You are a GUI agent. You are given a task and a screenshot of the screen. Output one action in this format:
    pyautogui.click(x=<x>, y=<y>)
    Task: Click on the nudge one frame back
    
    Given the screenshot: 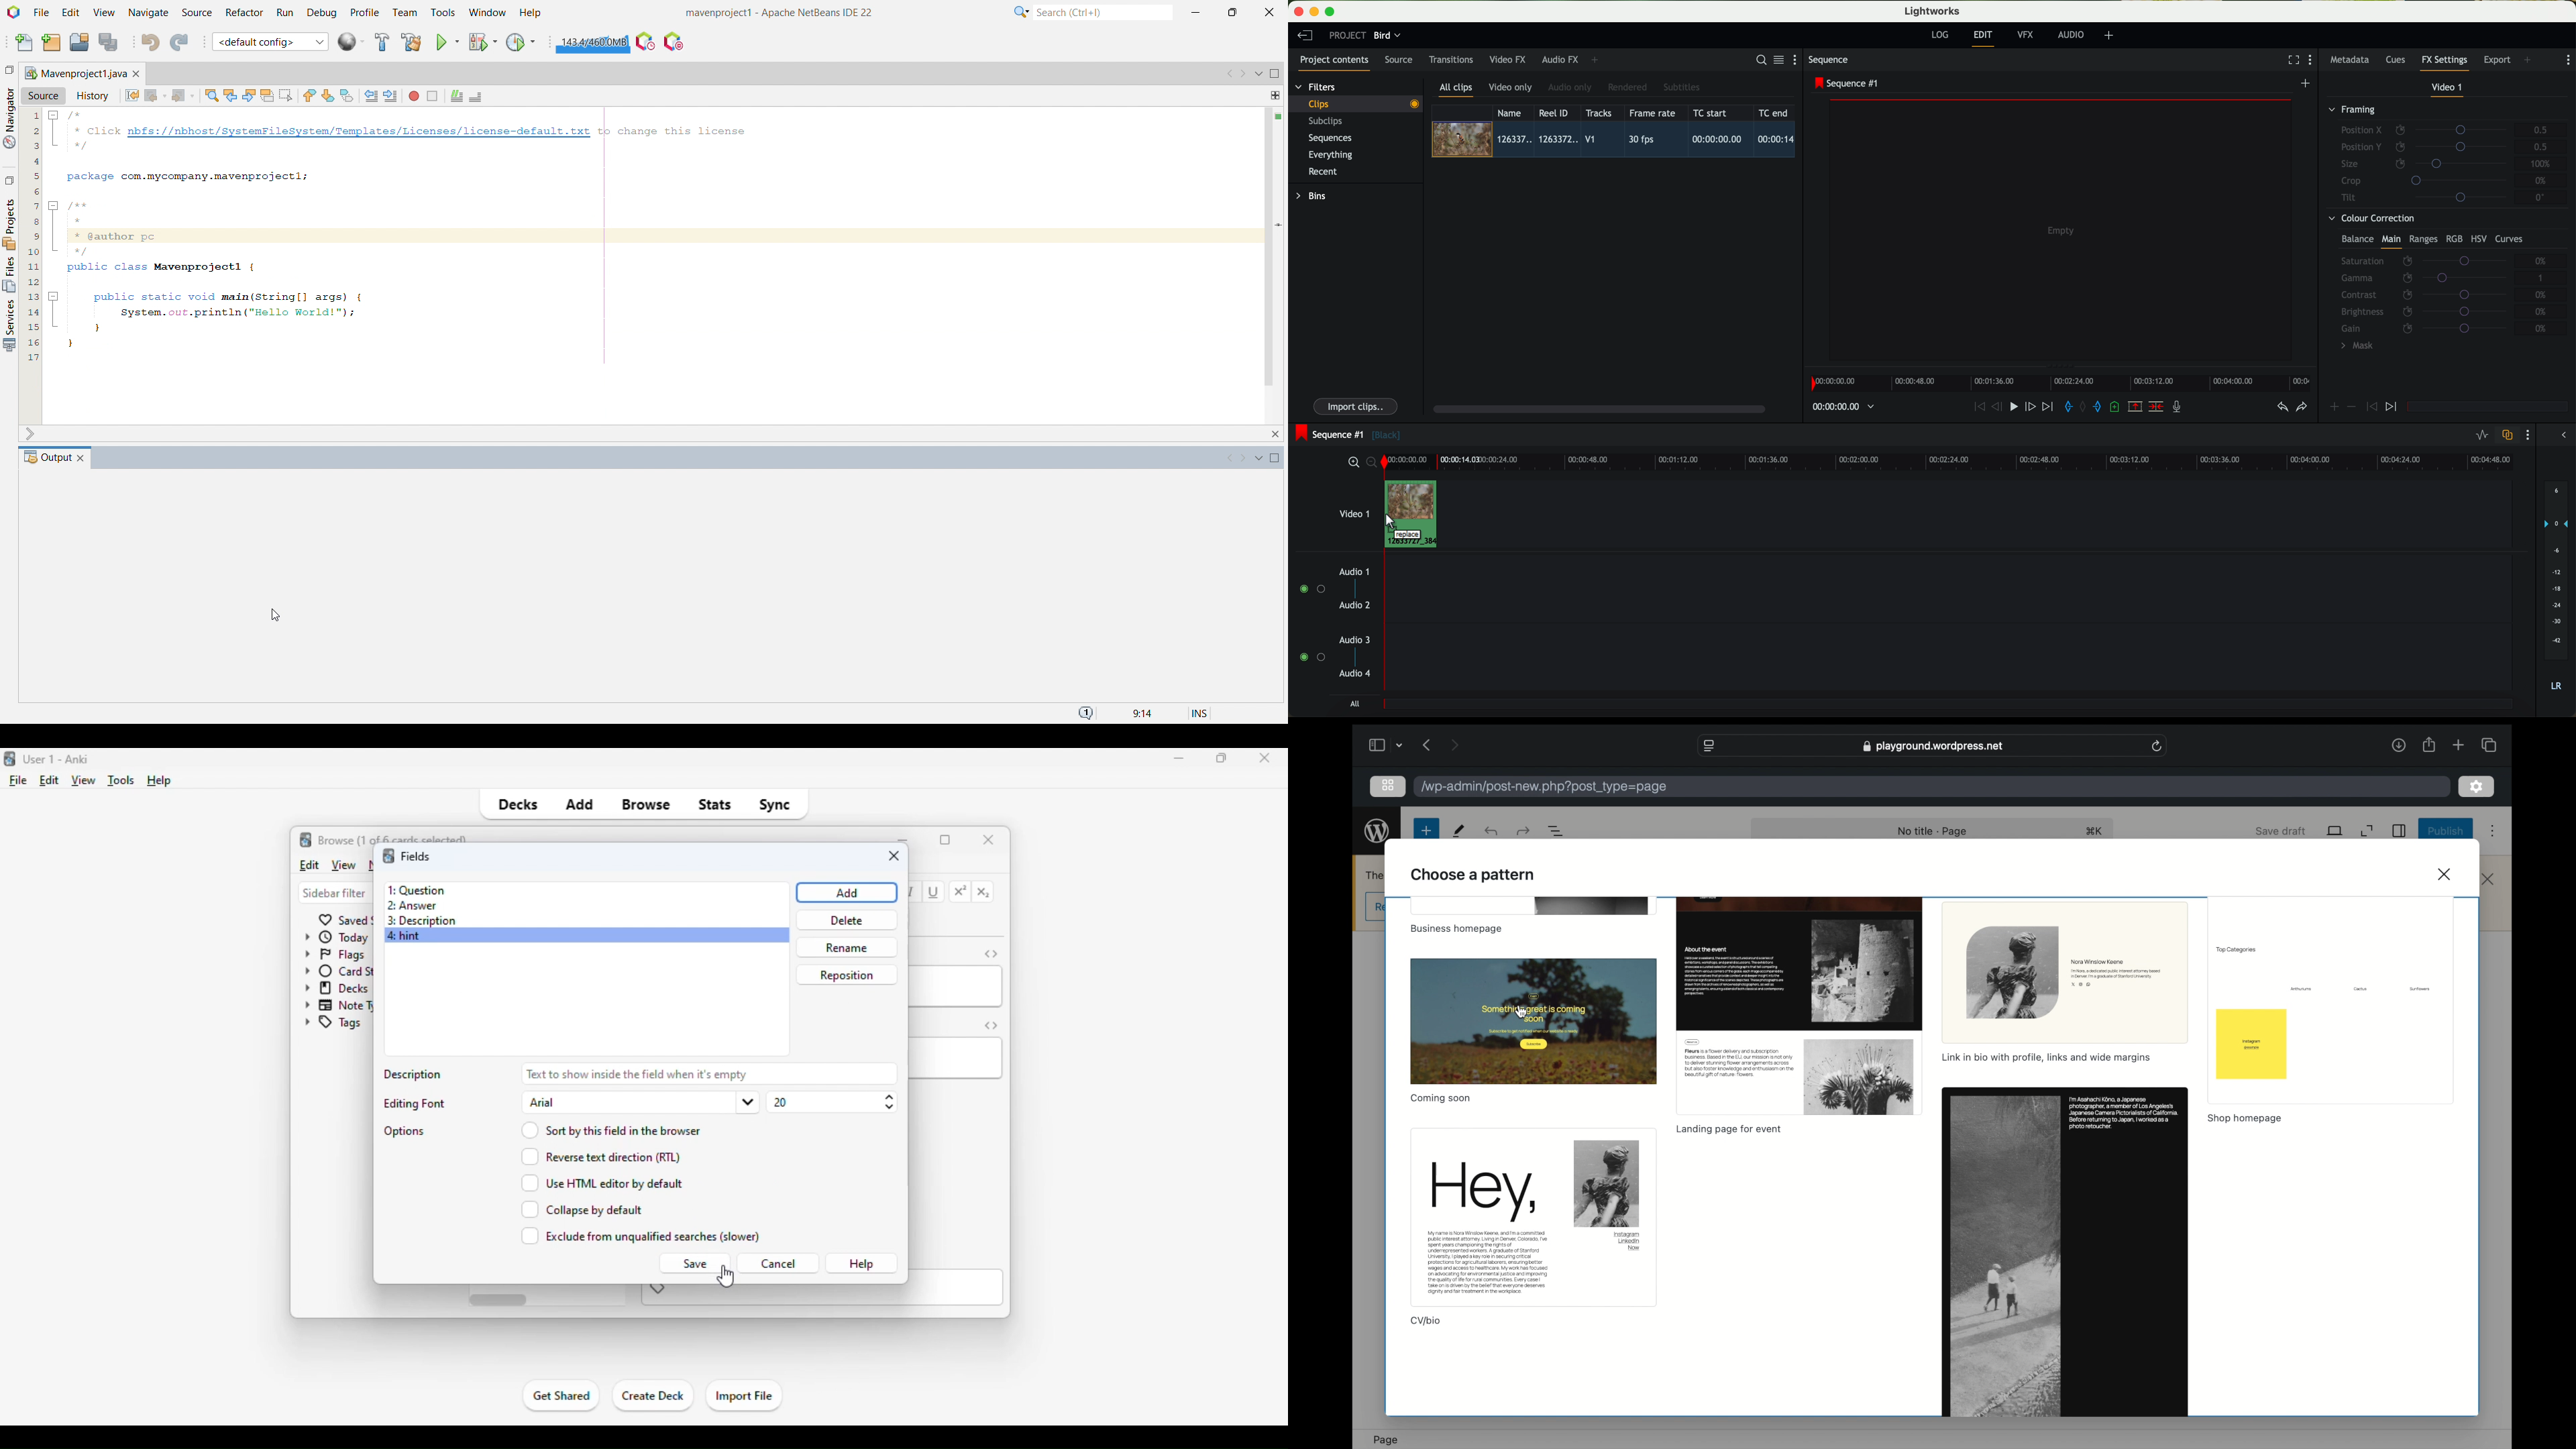 What is the action you would take?
    pyautogui.click(x=1998, y=408)
    